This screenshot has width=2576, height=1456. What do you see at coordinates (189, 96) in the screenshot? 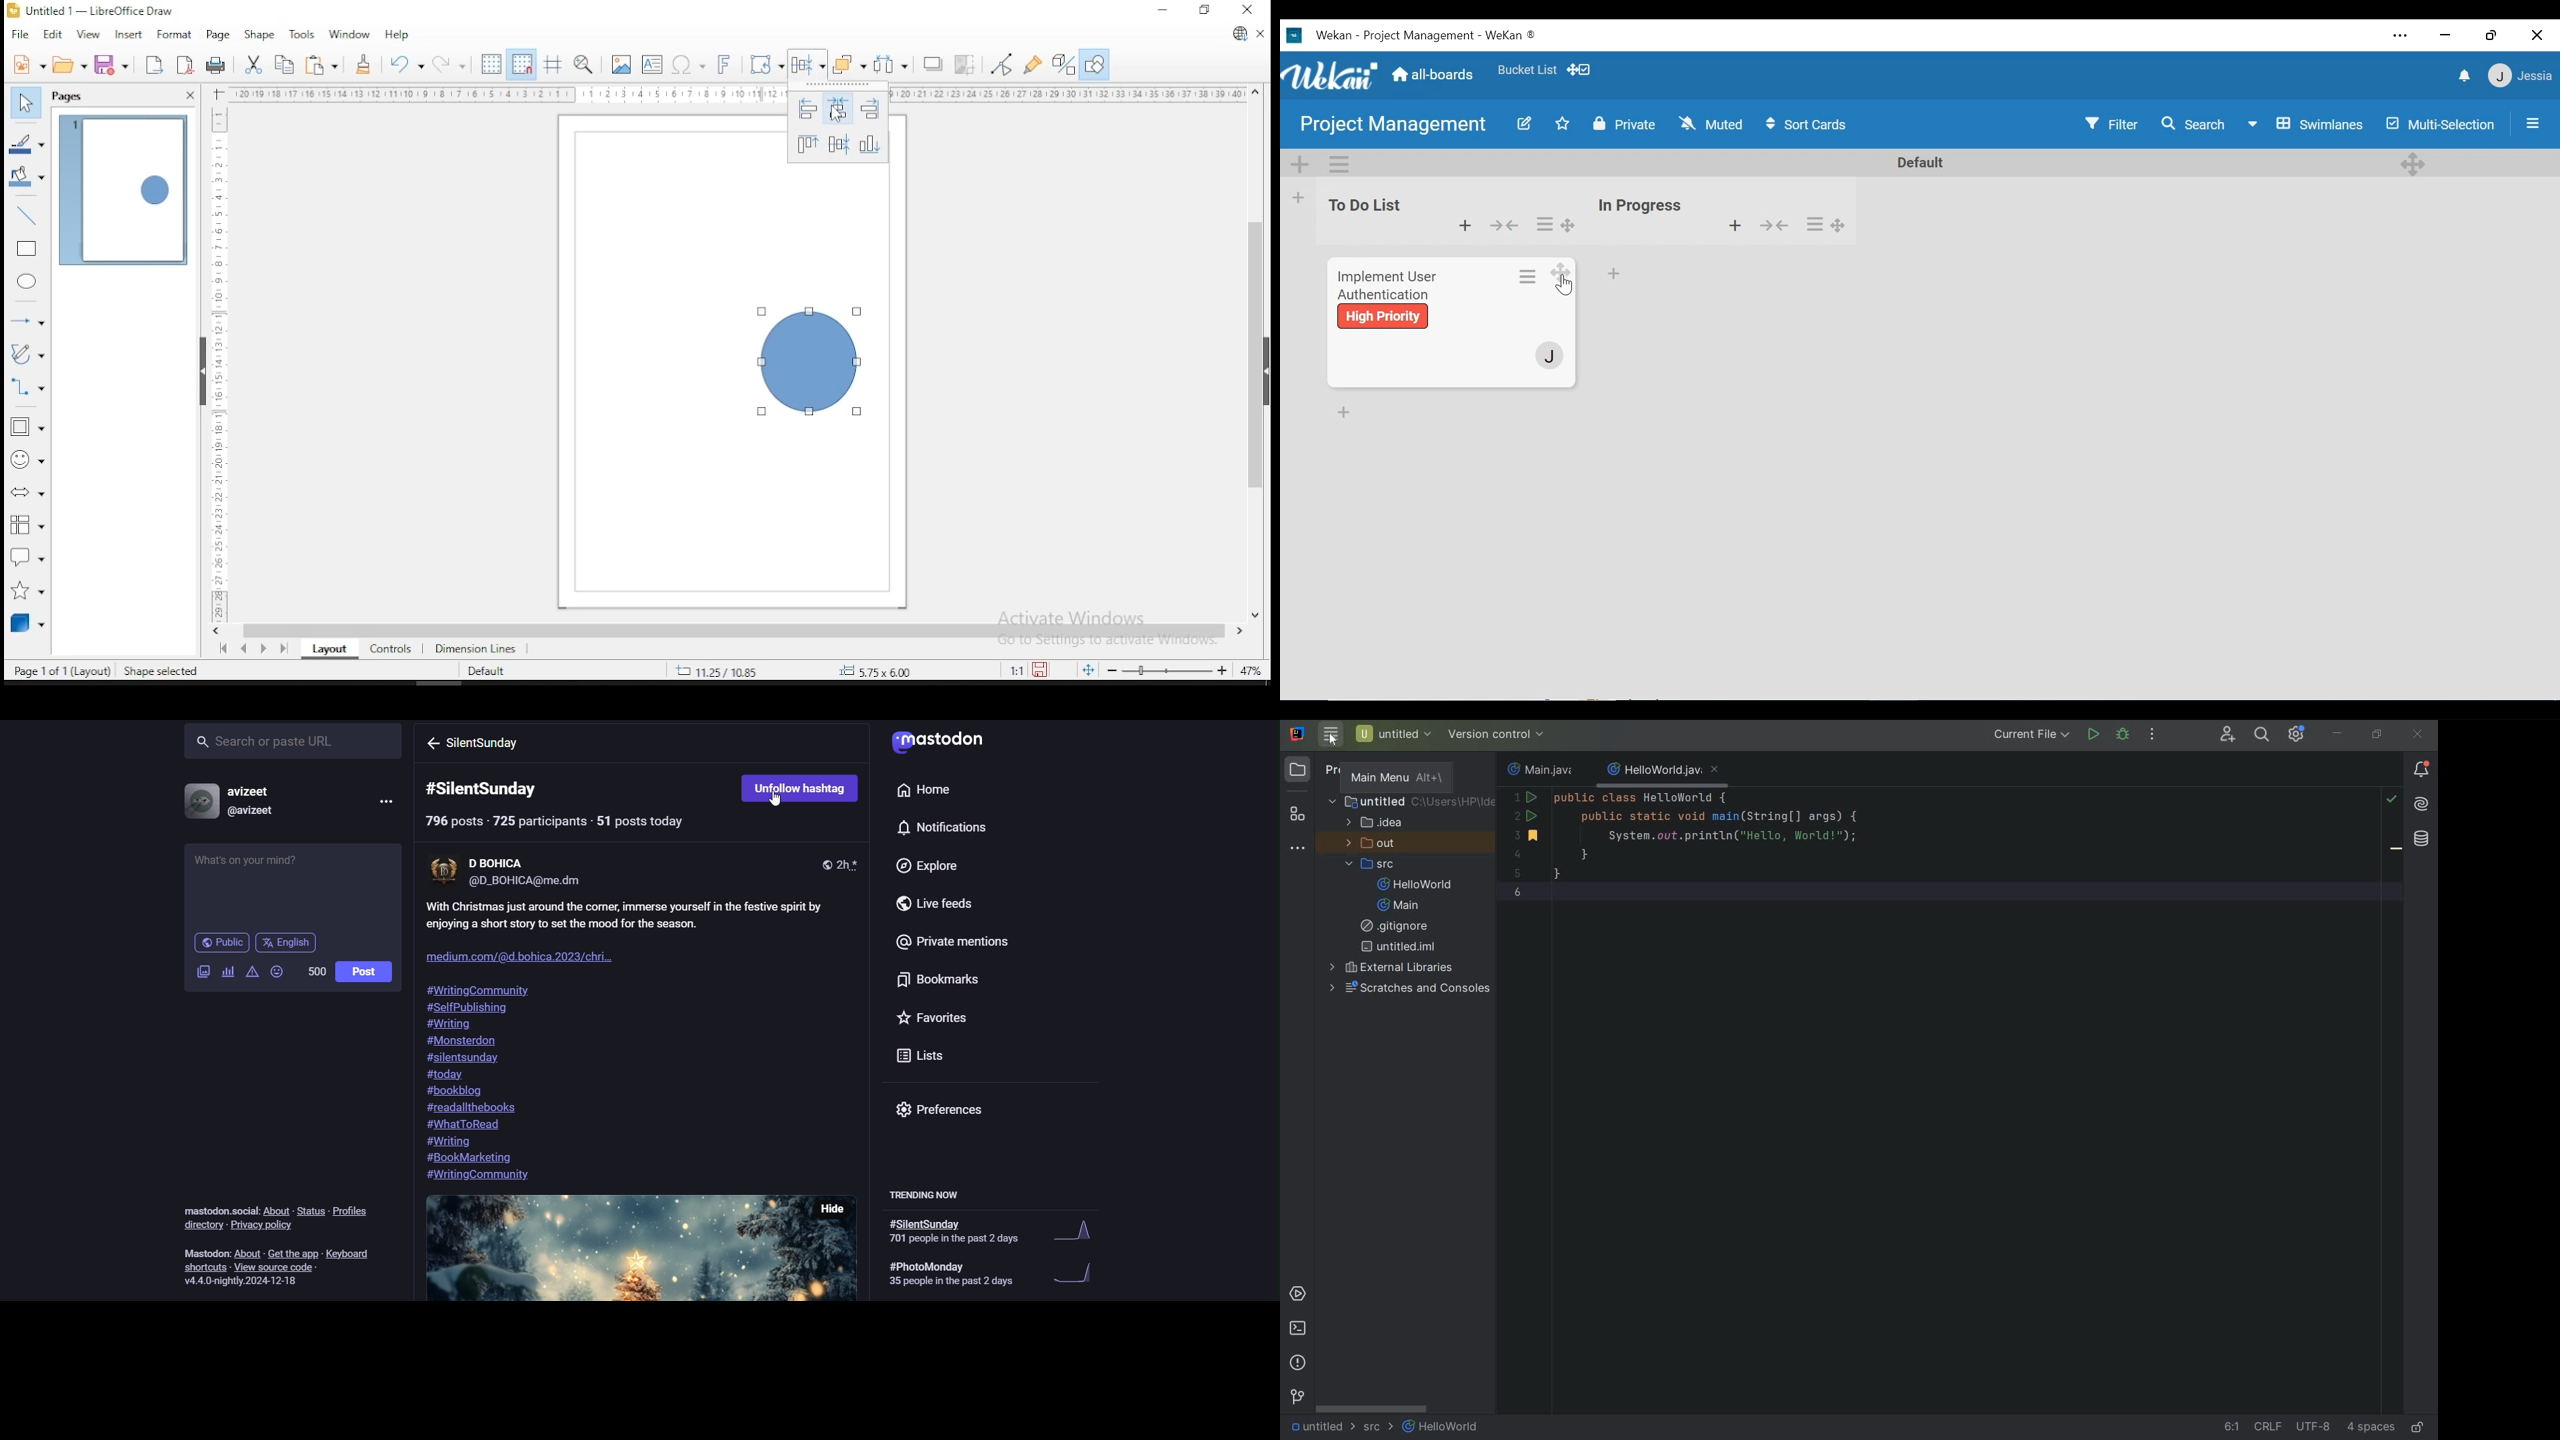
I see `close deck` at bounding box center [189, 96].